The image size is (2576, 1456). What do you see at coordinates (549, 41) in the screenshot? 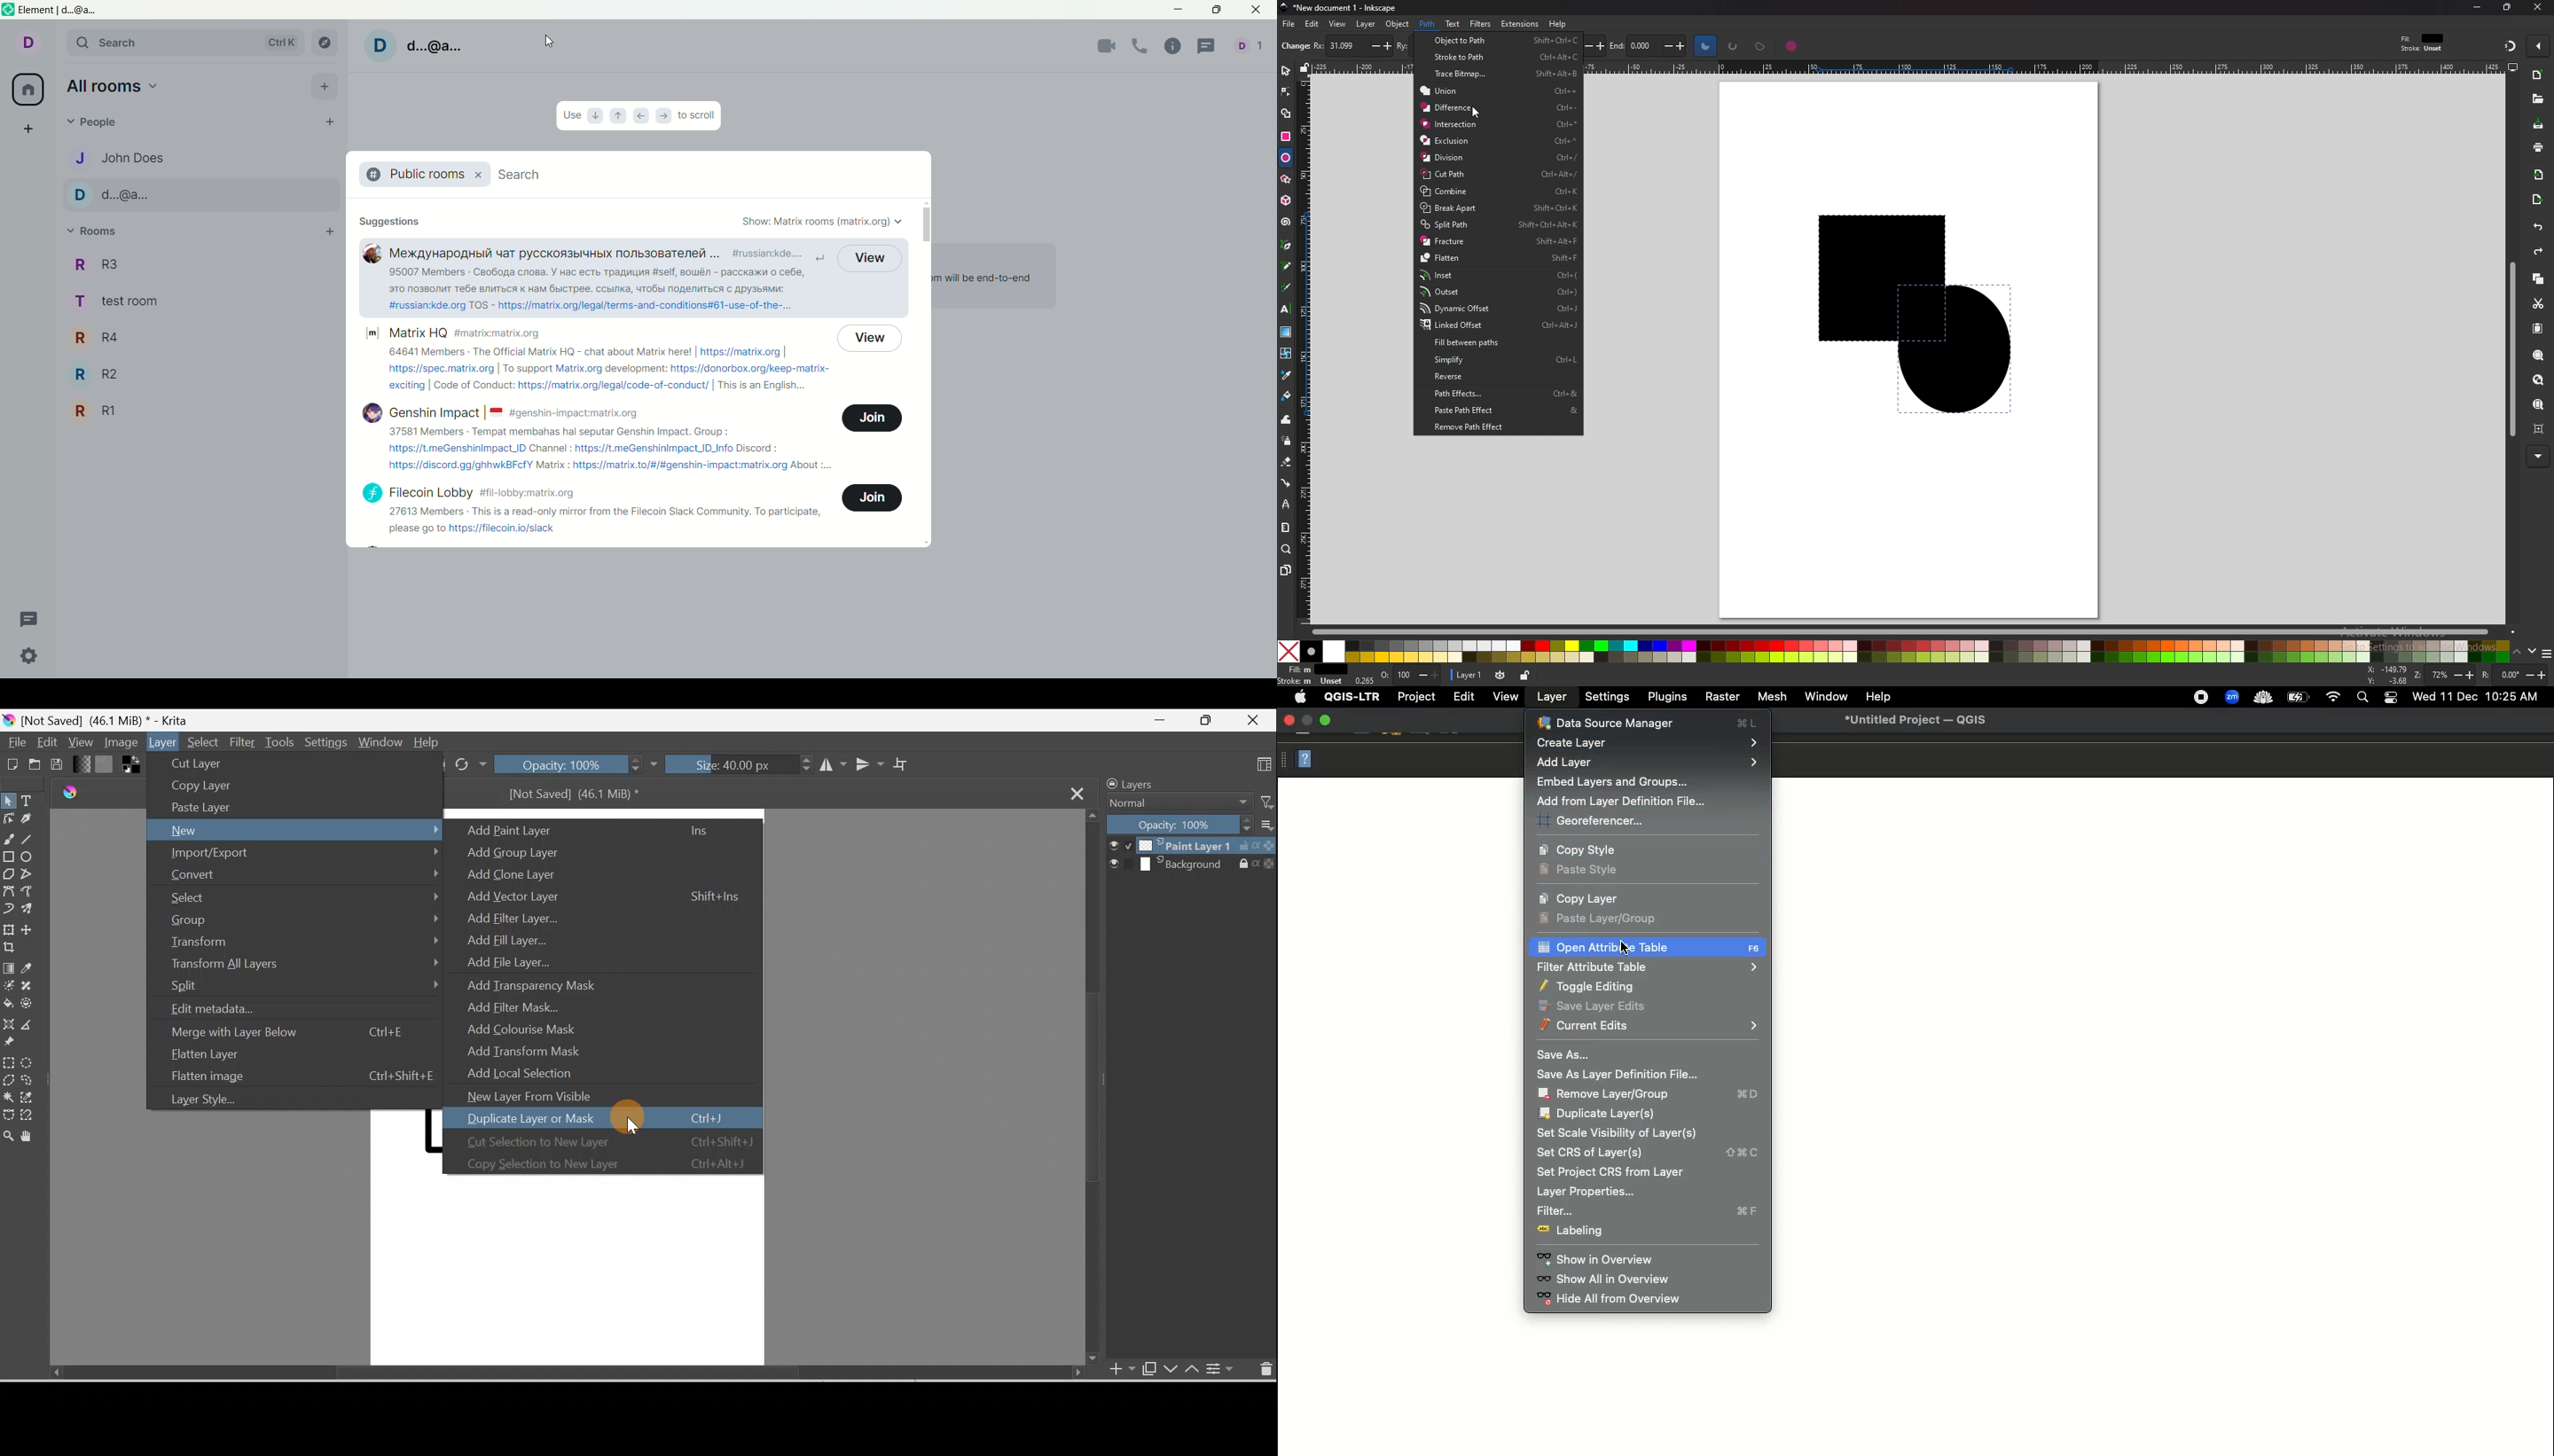
I see `Cursor` at bounding box center [549, 41].